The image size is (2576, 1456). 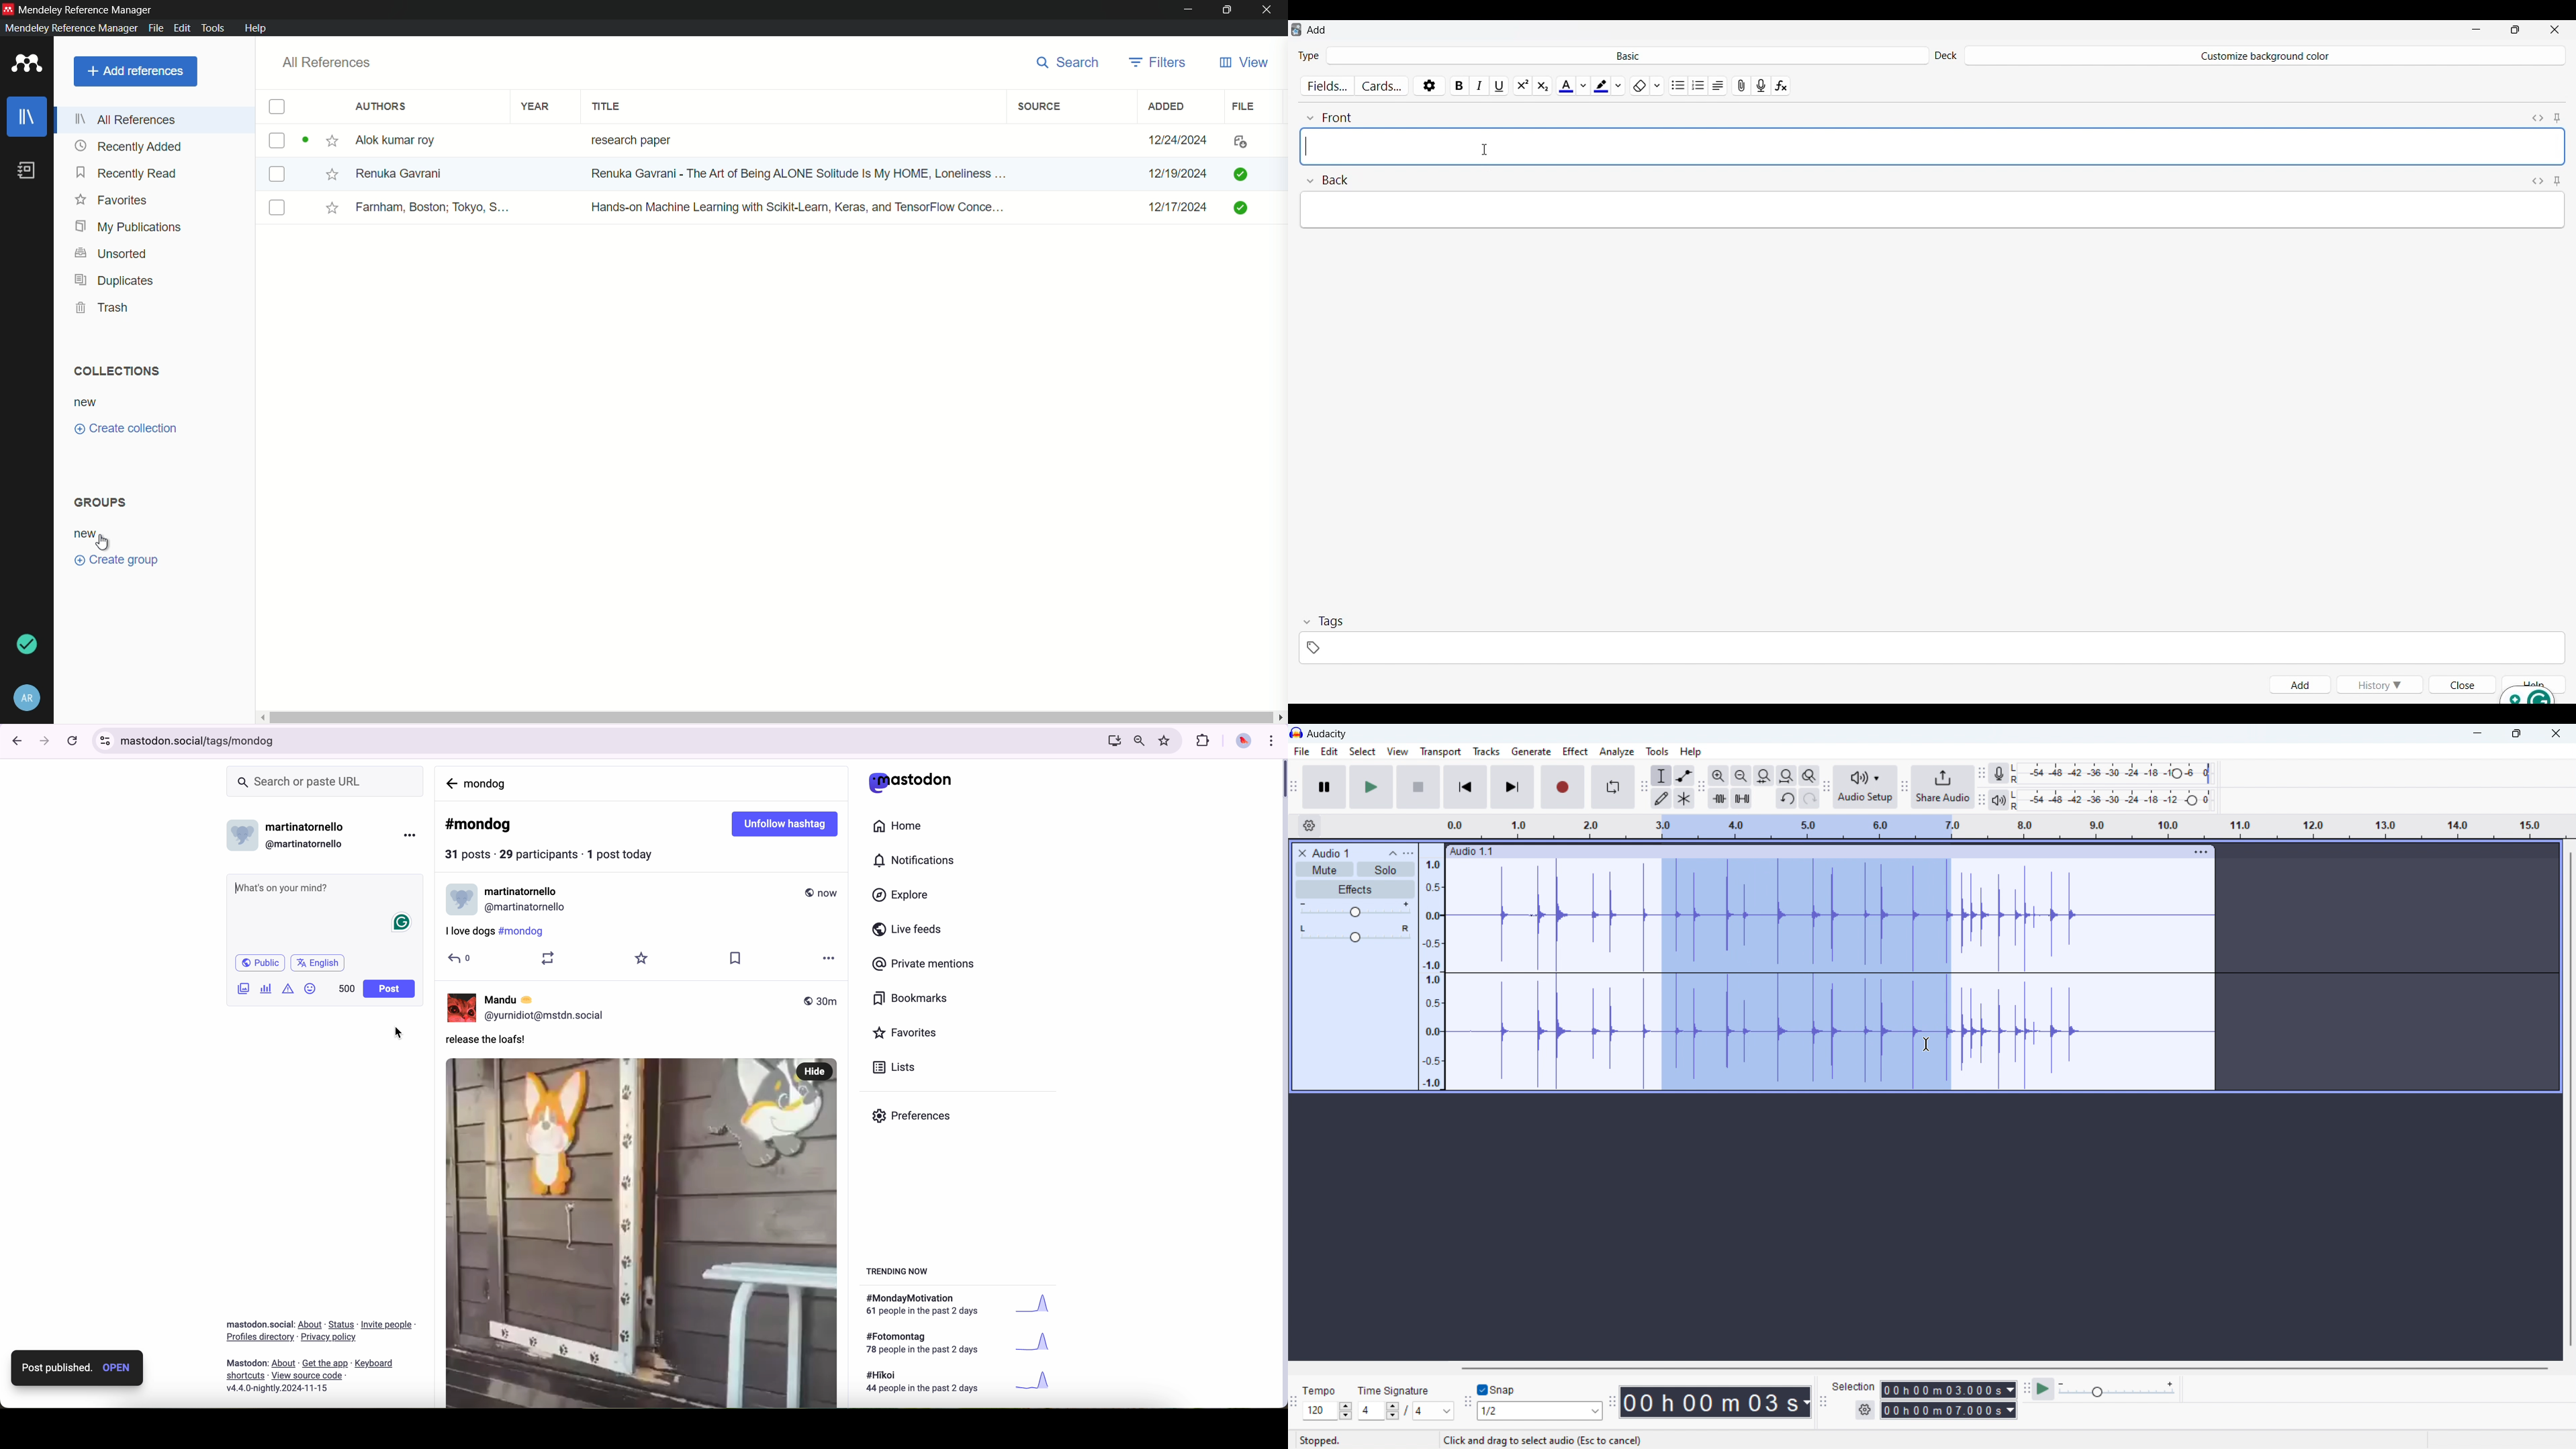 What do you see at coordinates (1296, 30) in the screenshot?
I see `Software logo` at bounding box center [1296, 30].